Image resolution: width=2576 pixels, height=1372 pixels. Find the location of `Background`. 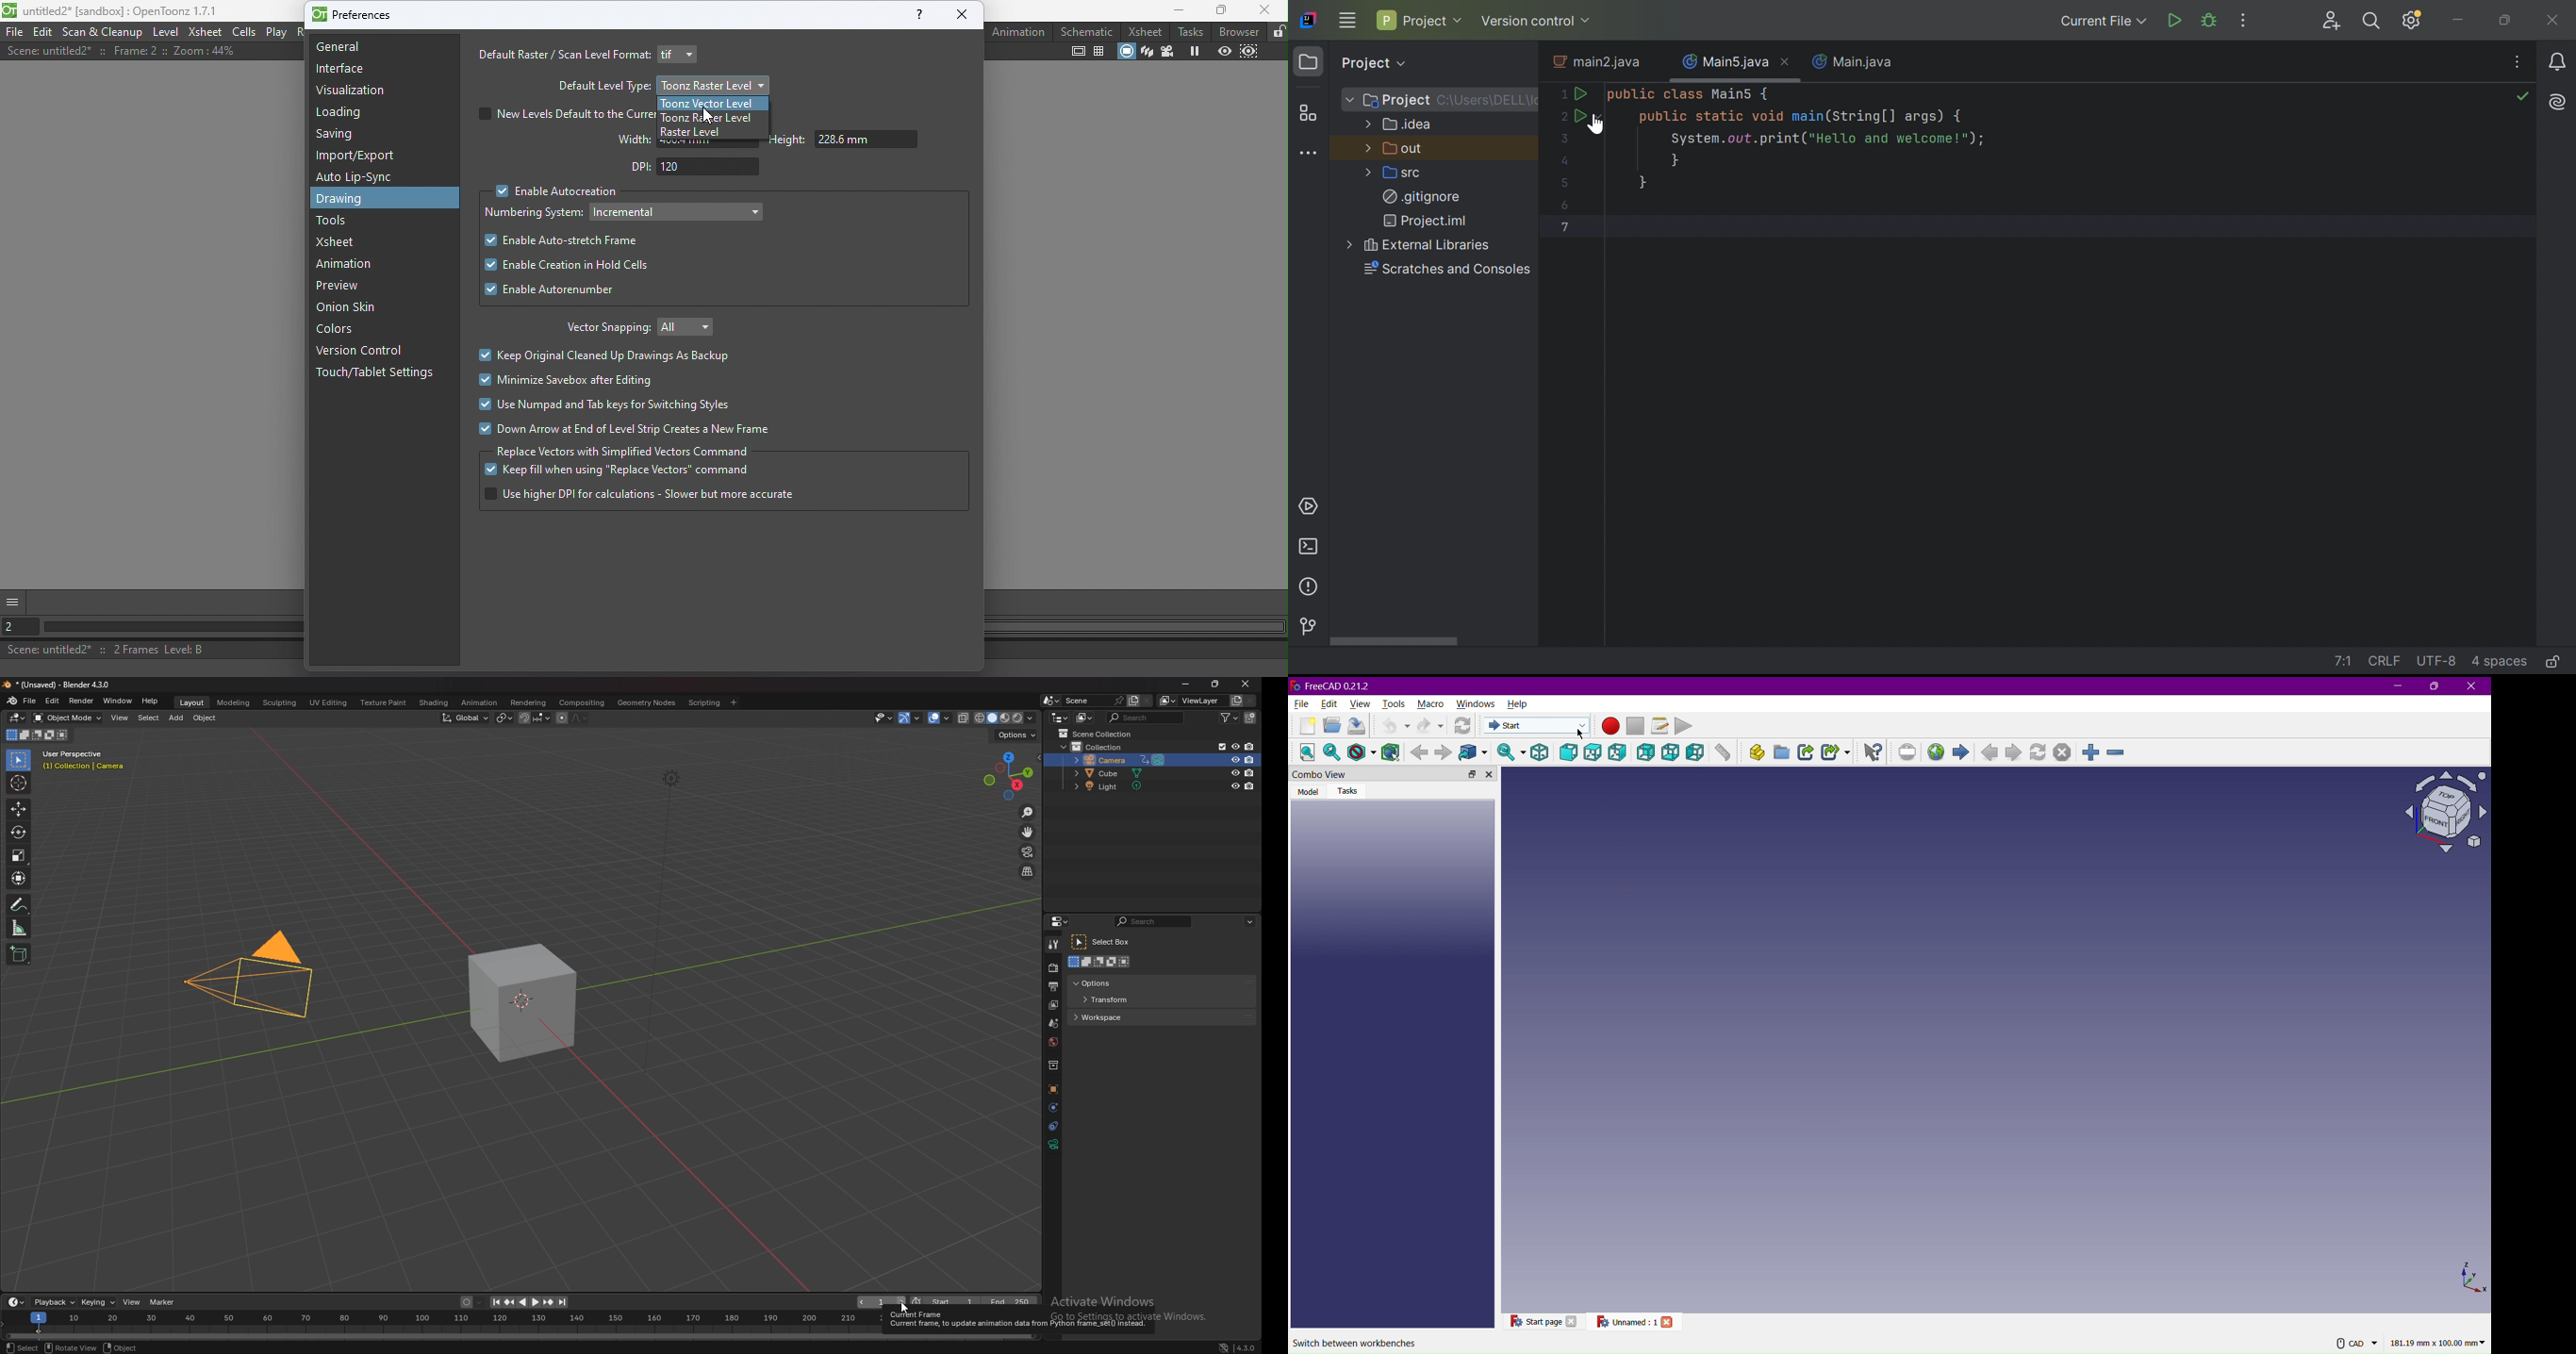

Background is located at coordinates (1419, 750).